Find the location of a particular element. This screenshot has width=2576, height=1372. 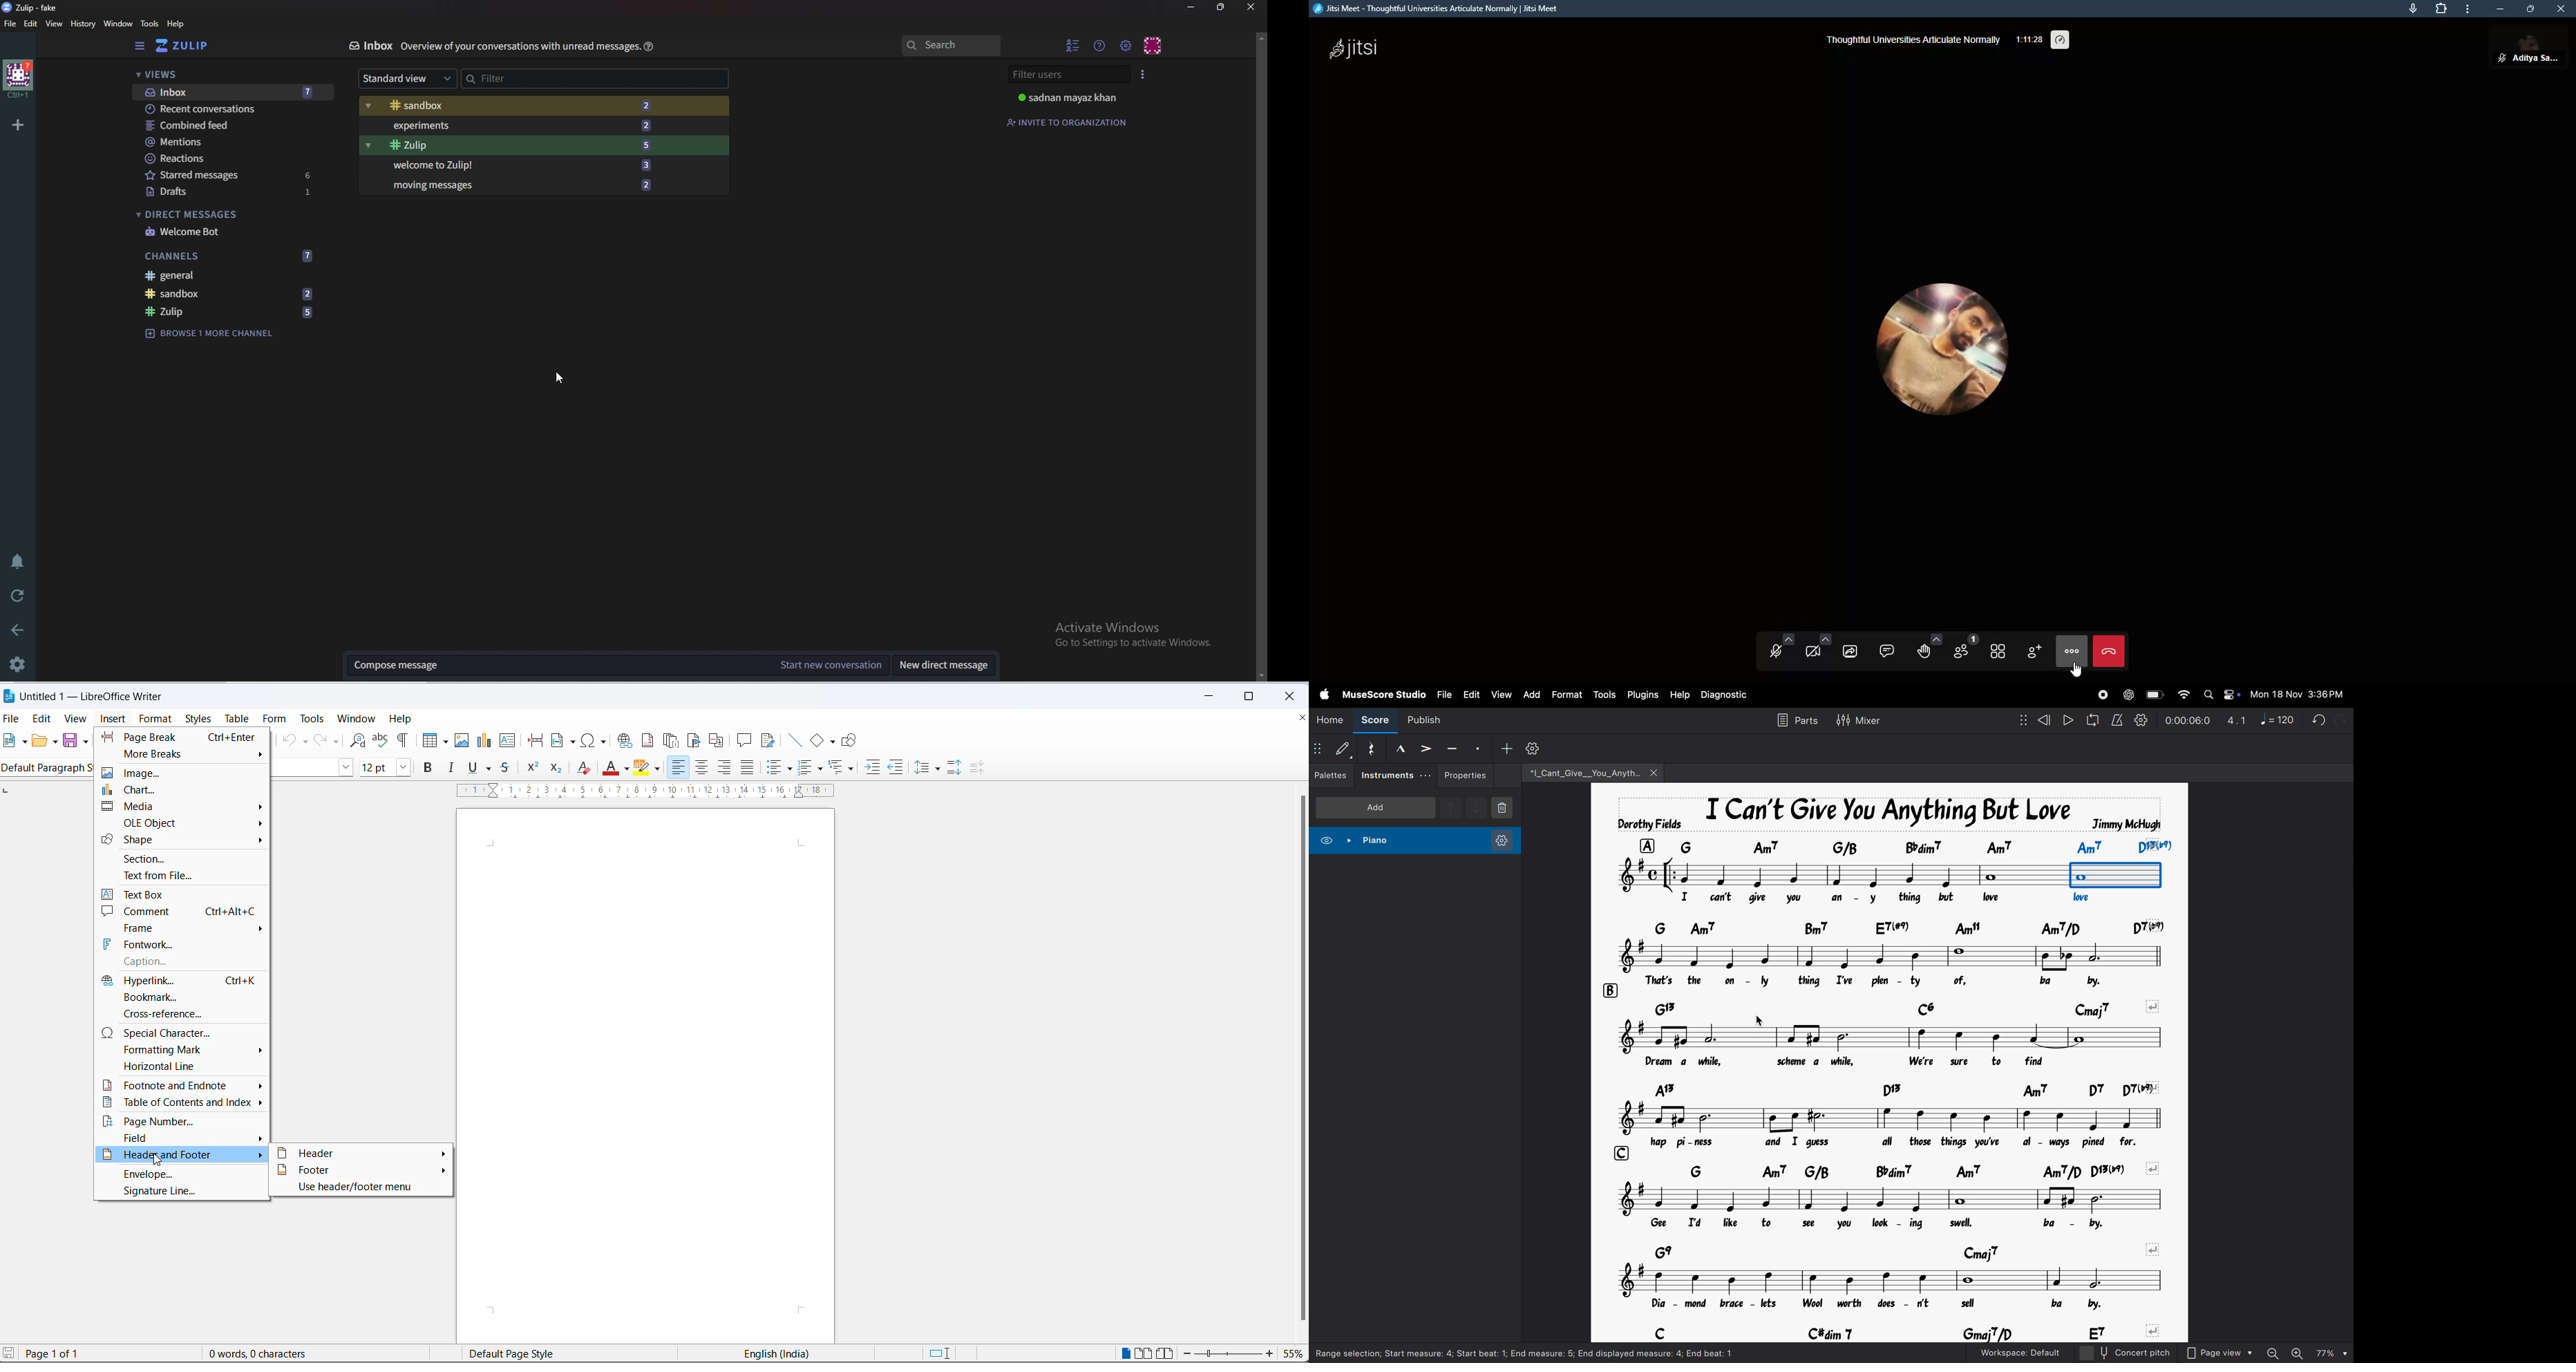

underline is located at coordinates (490, 769).